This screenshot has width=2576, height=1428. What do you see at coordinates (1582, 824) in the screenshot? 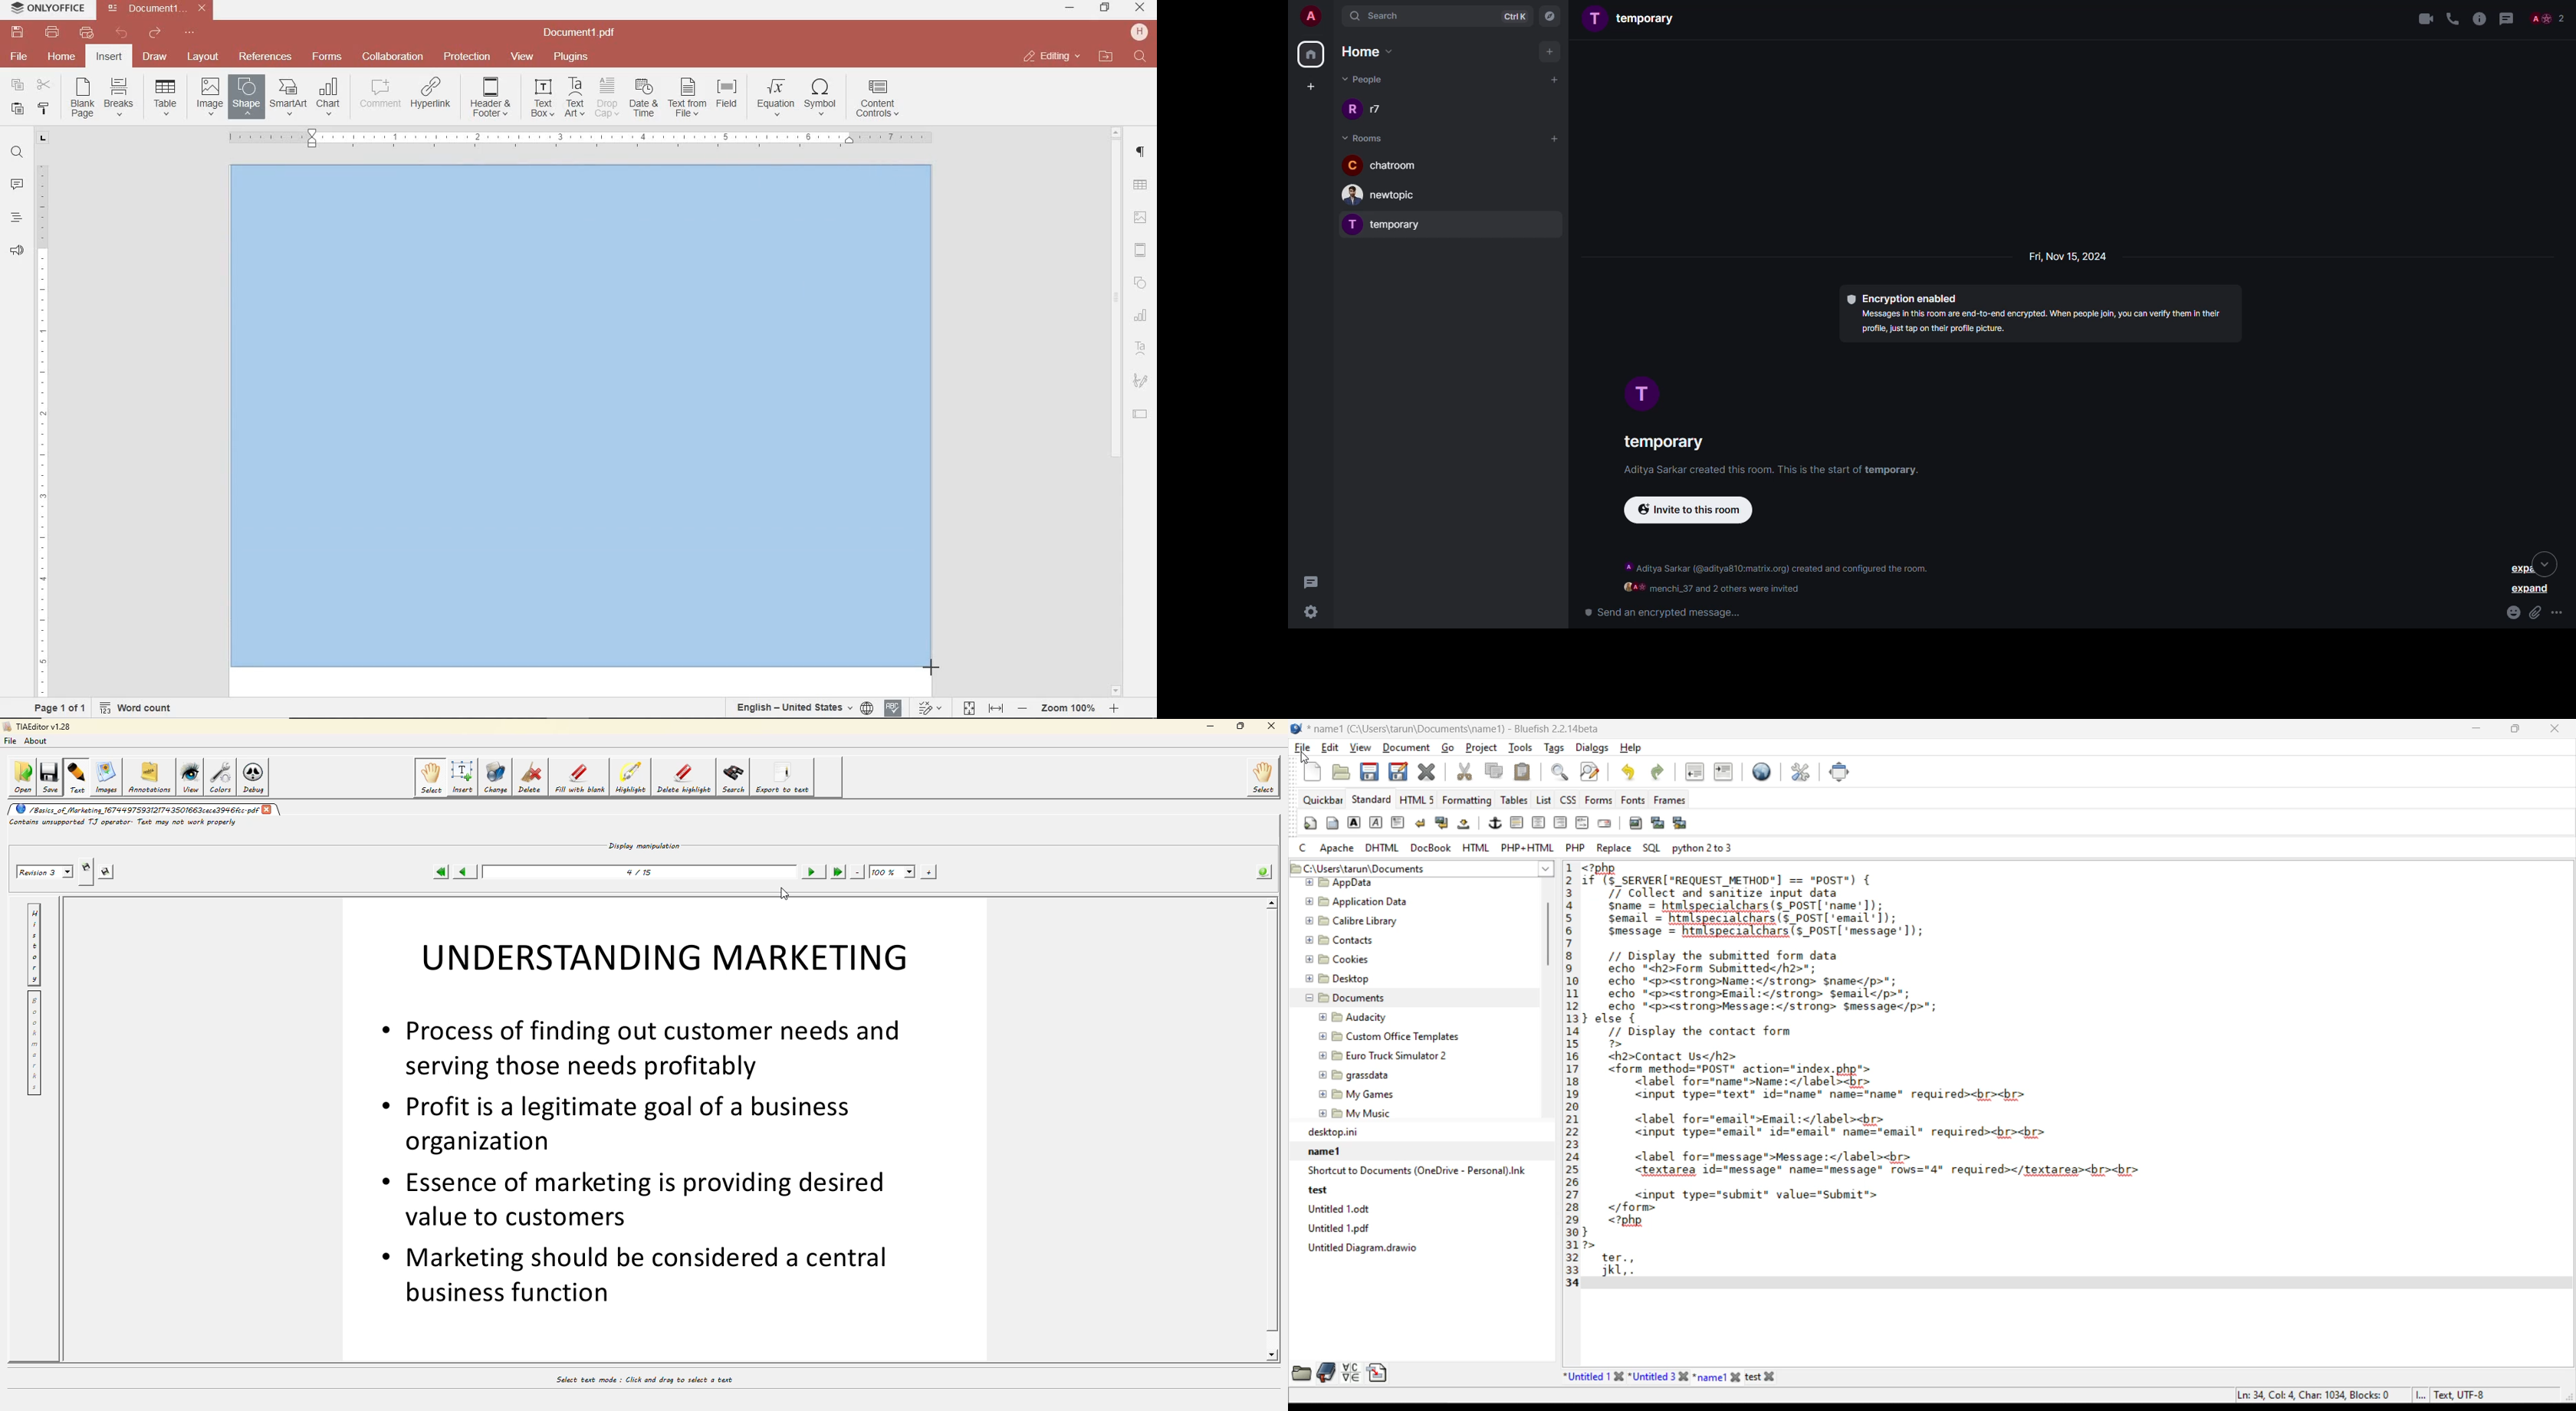
I see `html comment` at bounding box center [1582, 824].